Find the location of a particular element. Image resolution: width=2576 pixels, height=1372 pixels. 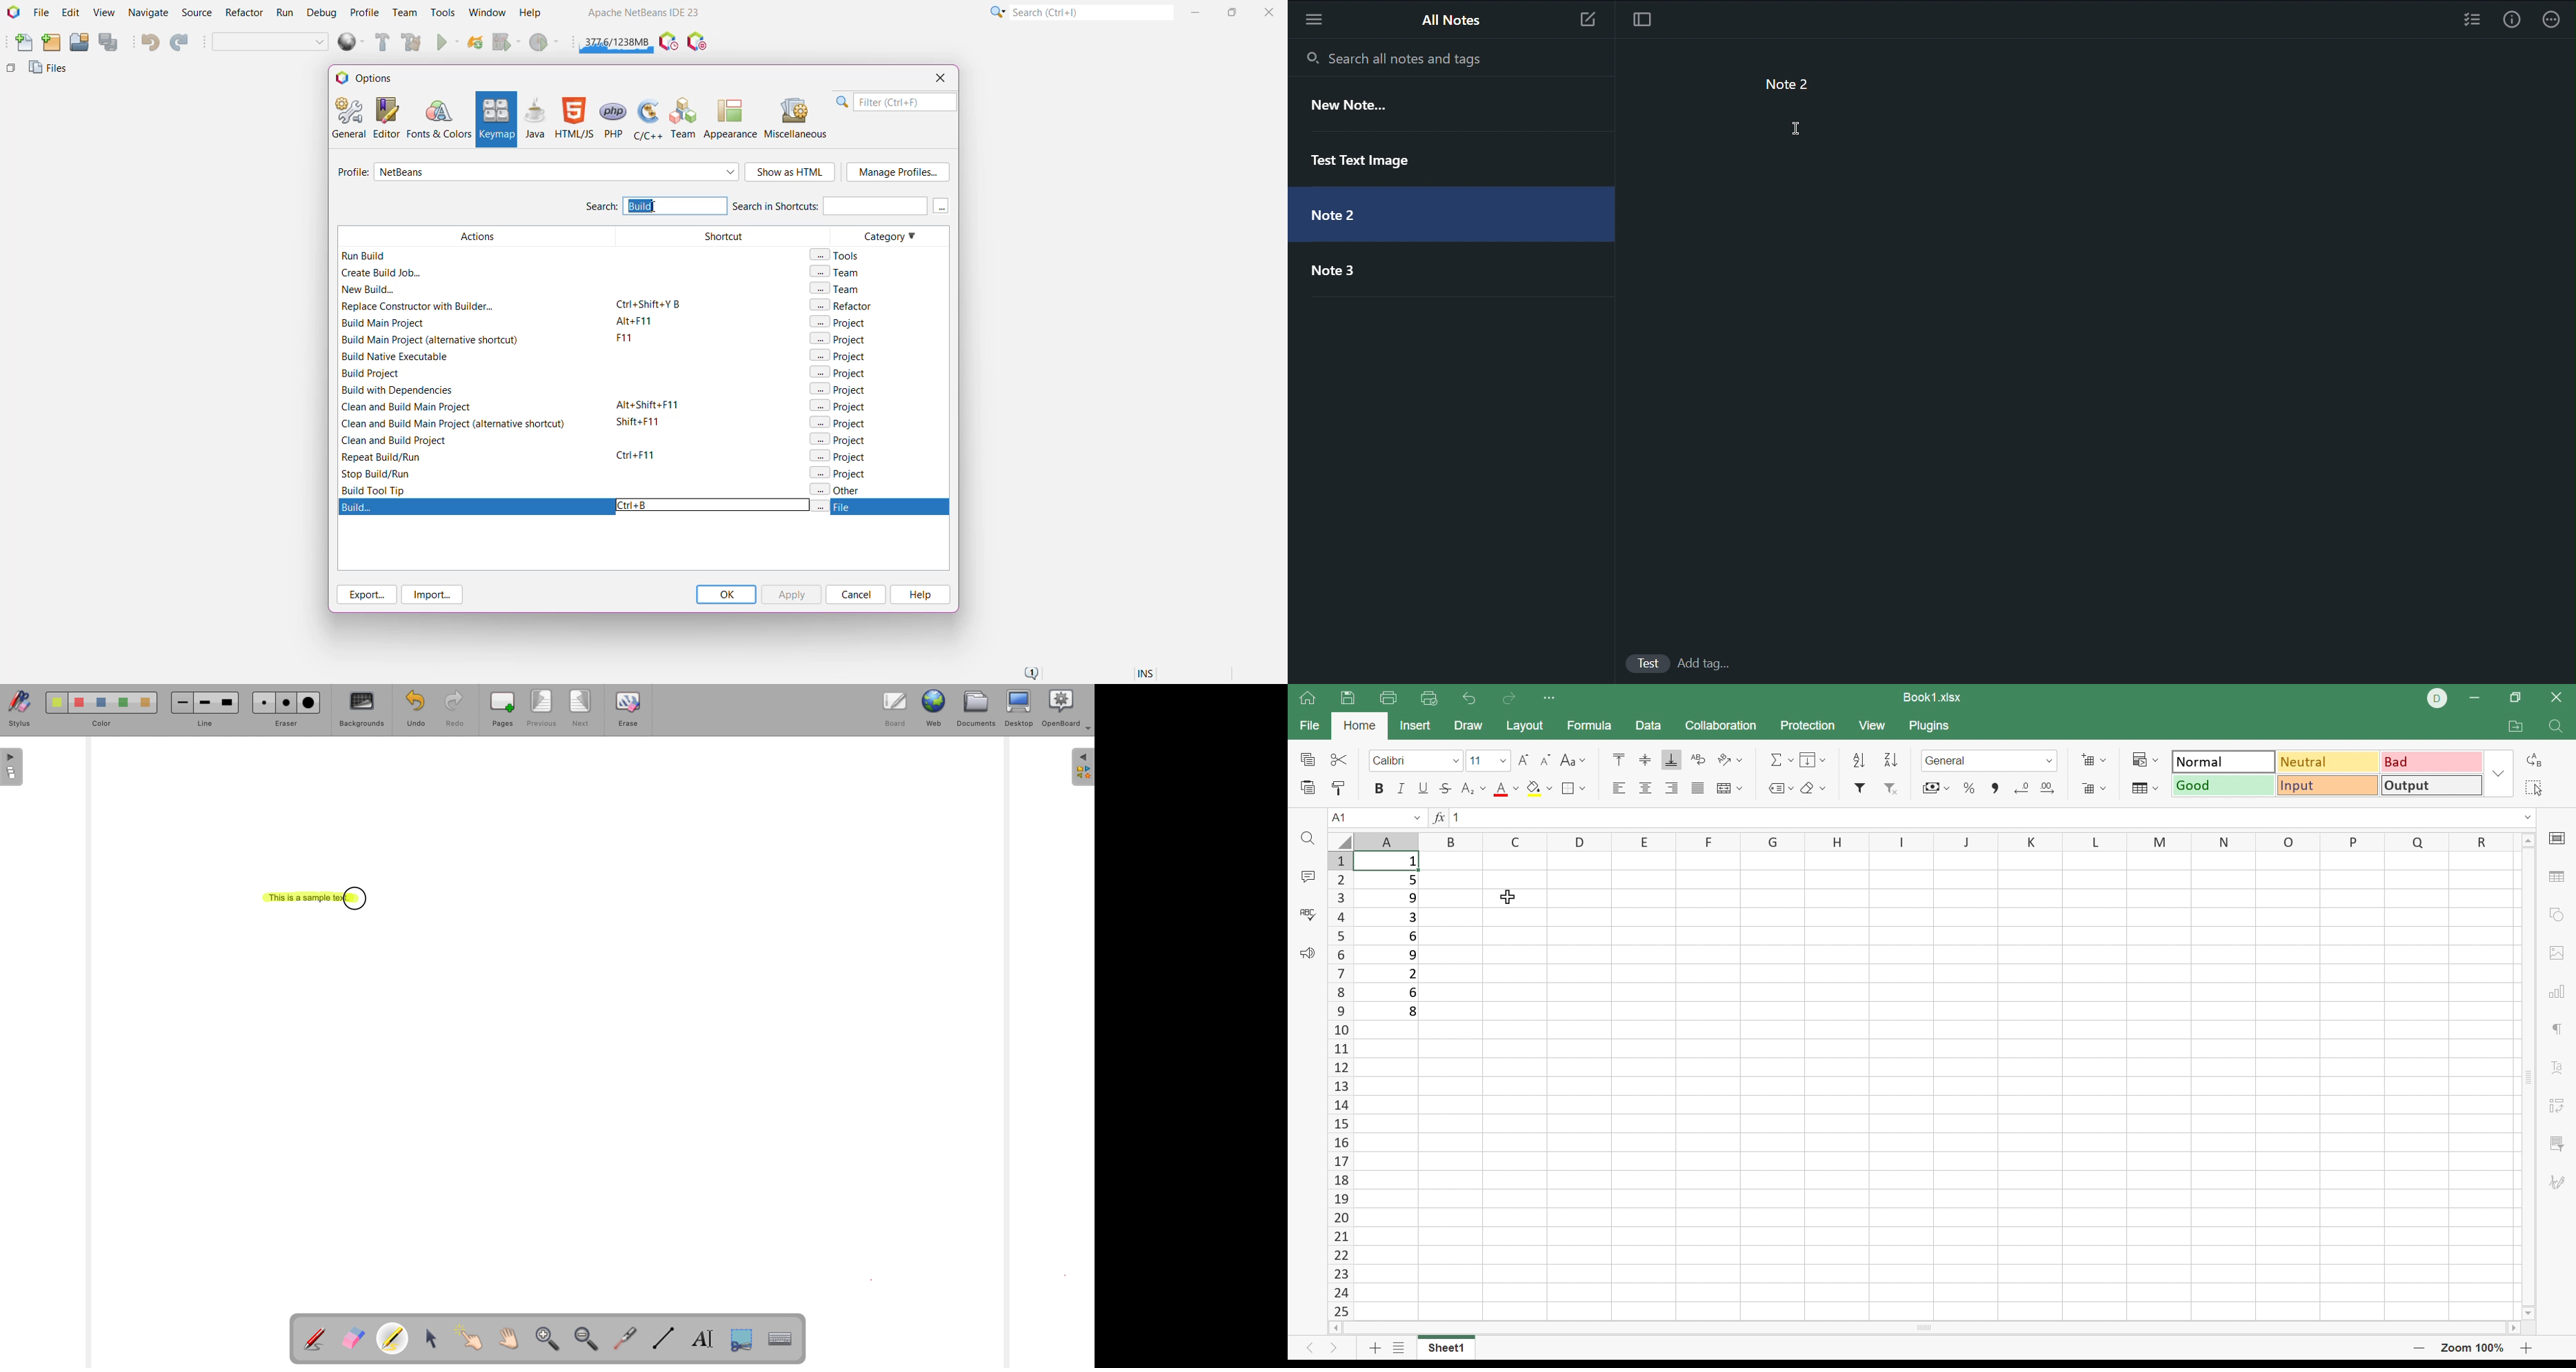

Test Text Image is located at coordinates (1361, 157).